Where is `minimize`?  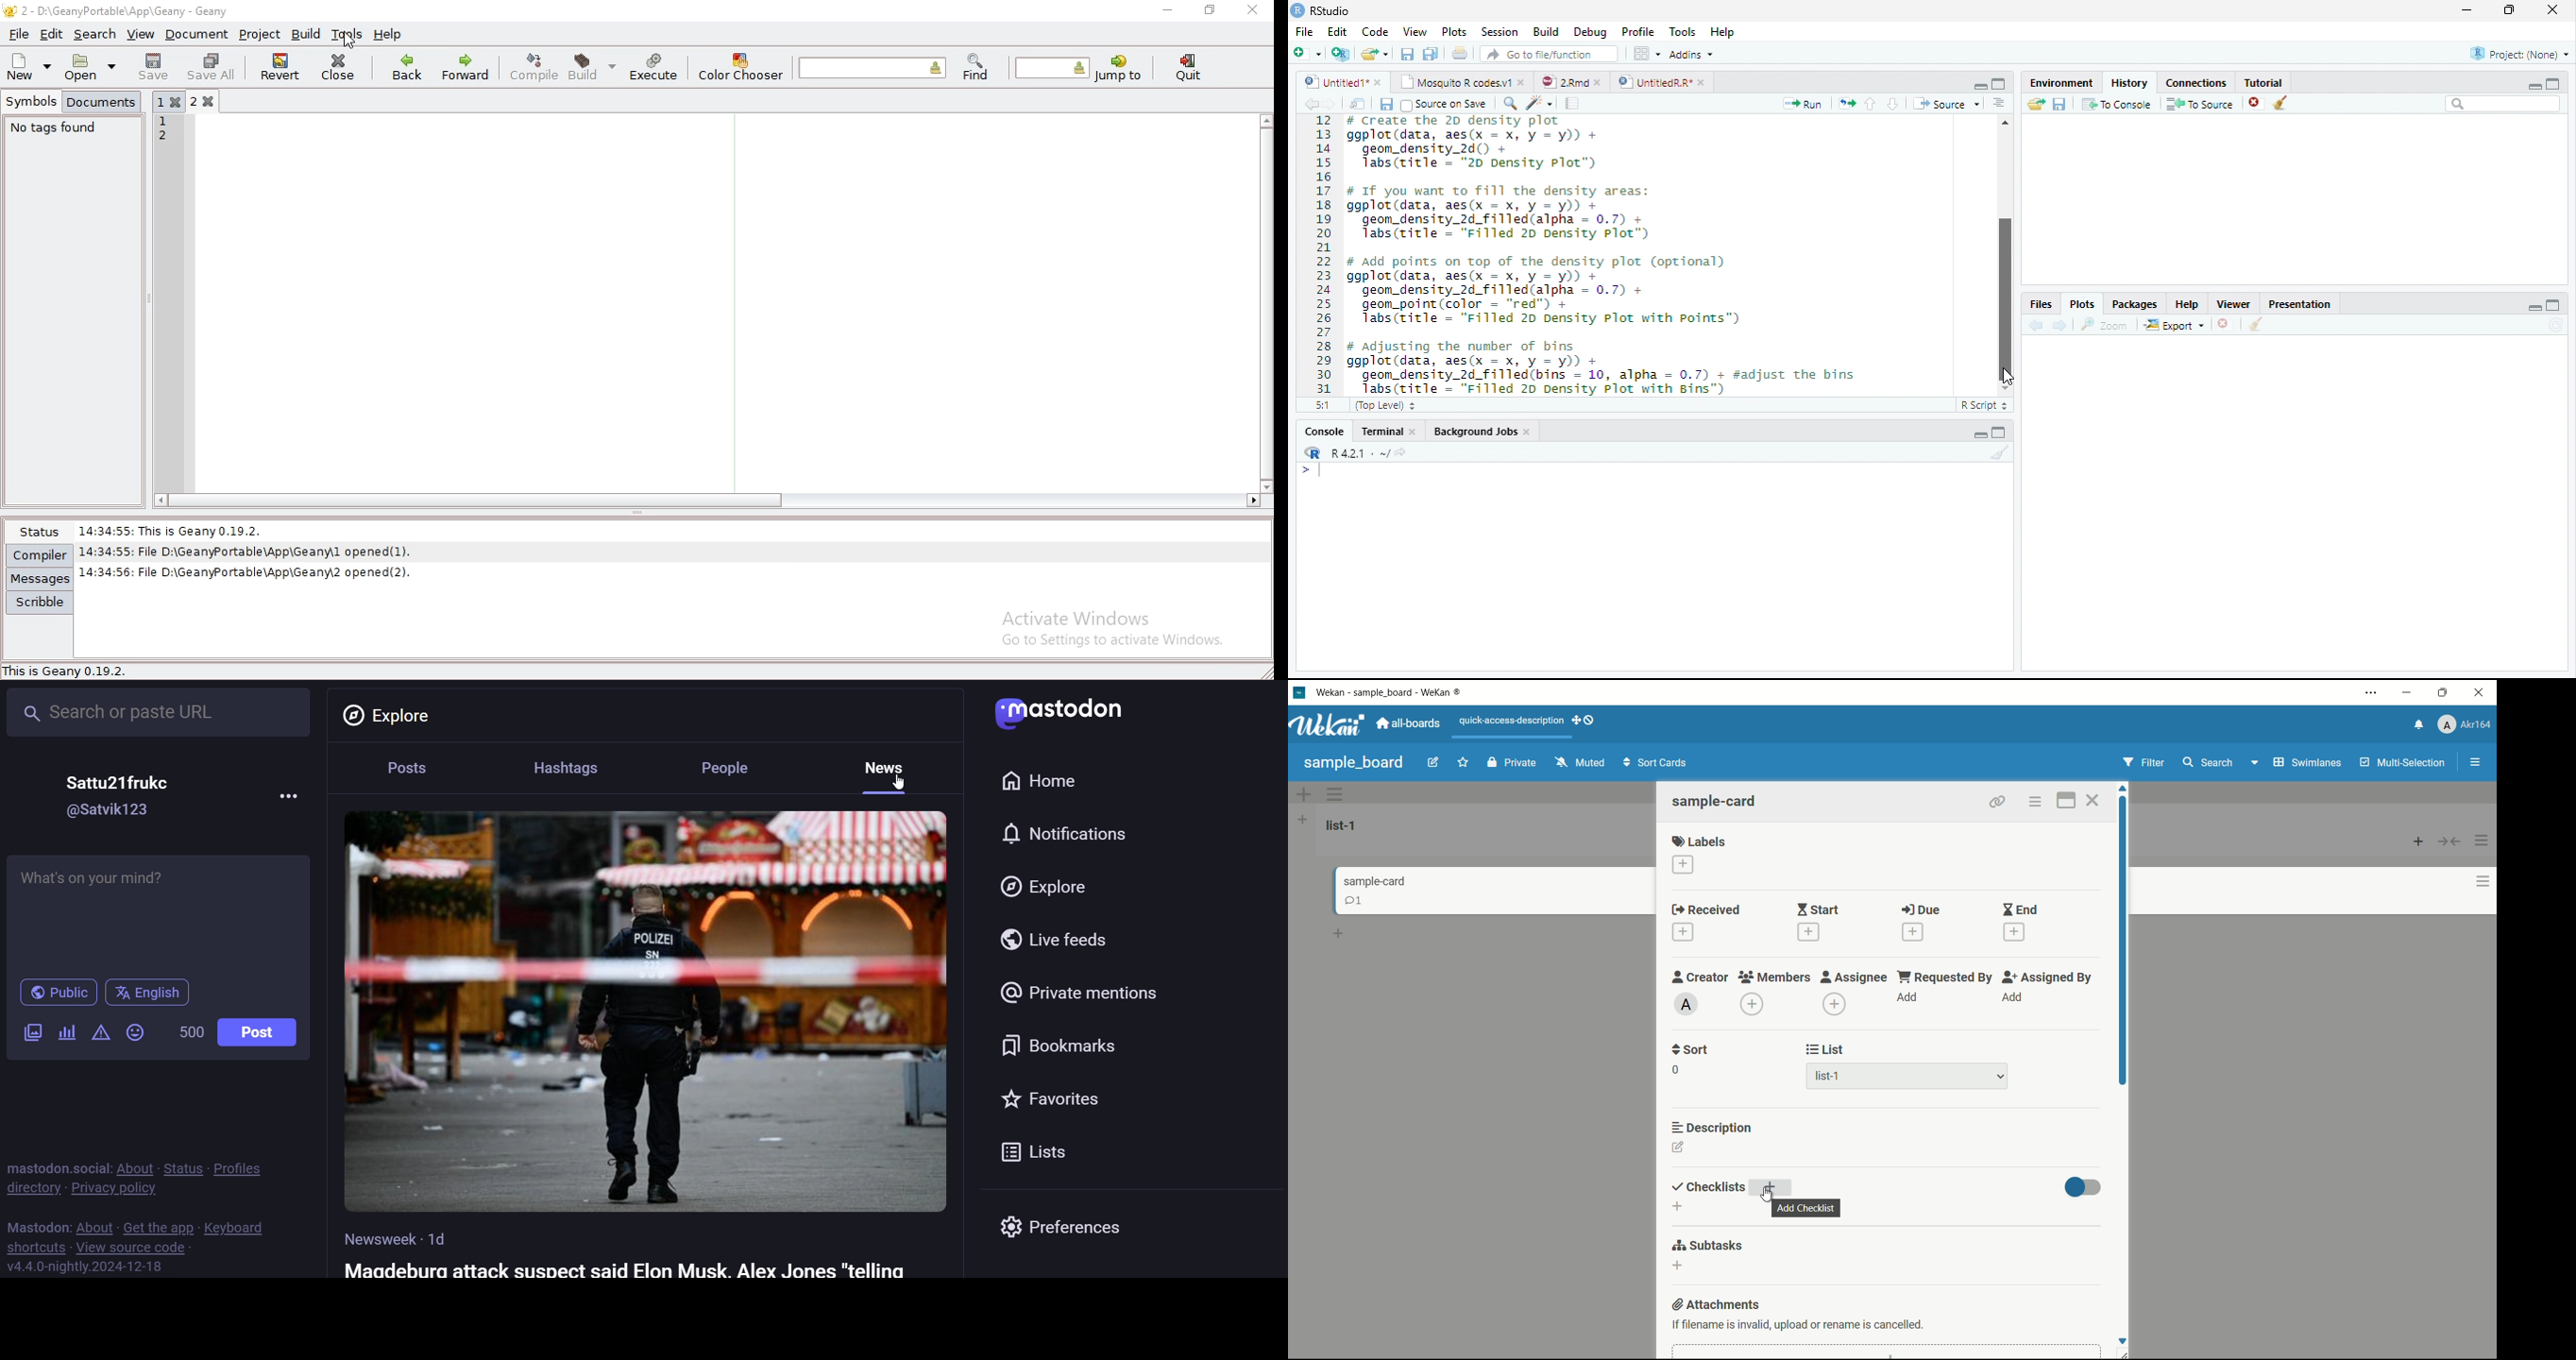
minimize is located at coordinates (2532, 86).